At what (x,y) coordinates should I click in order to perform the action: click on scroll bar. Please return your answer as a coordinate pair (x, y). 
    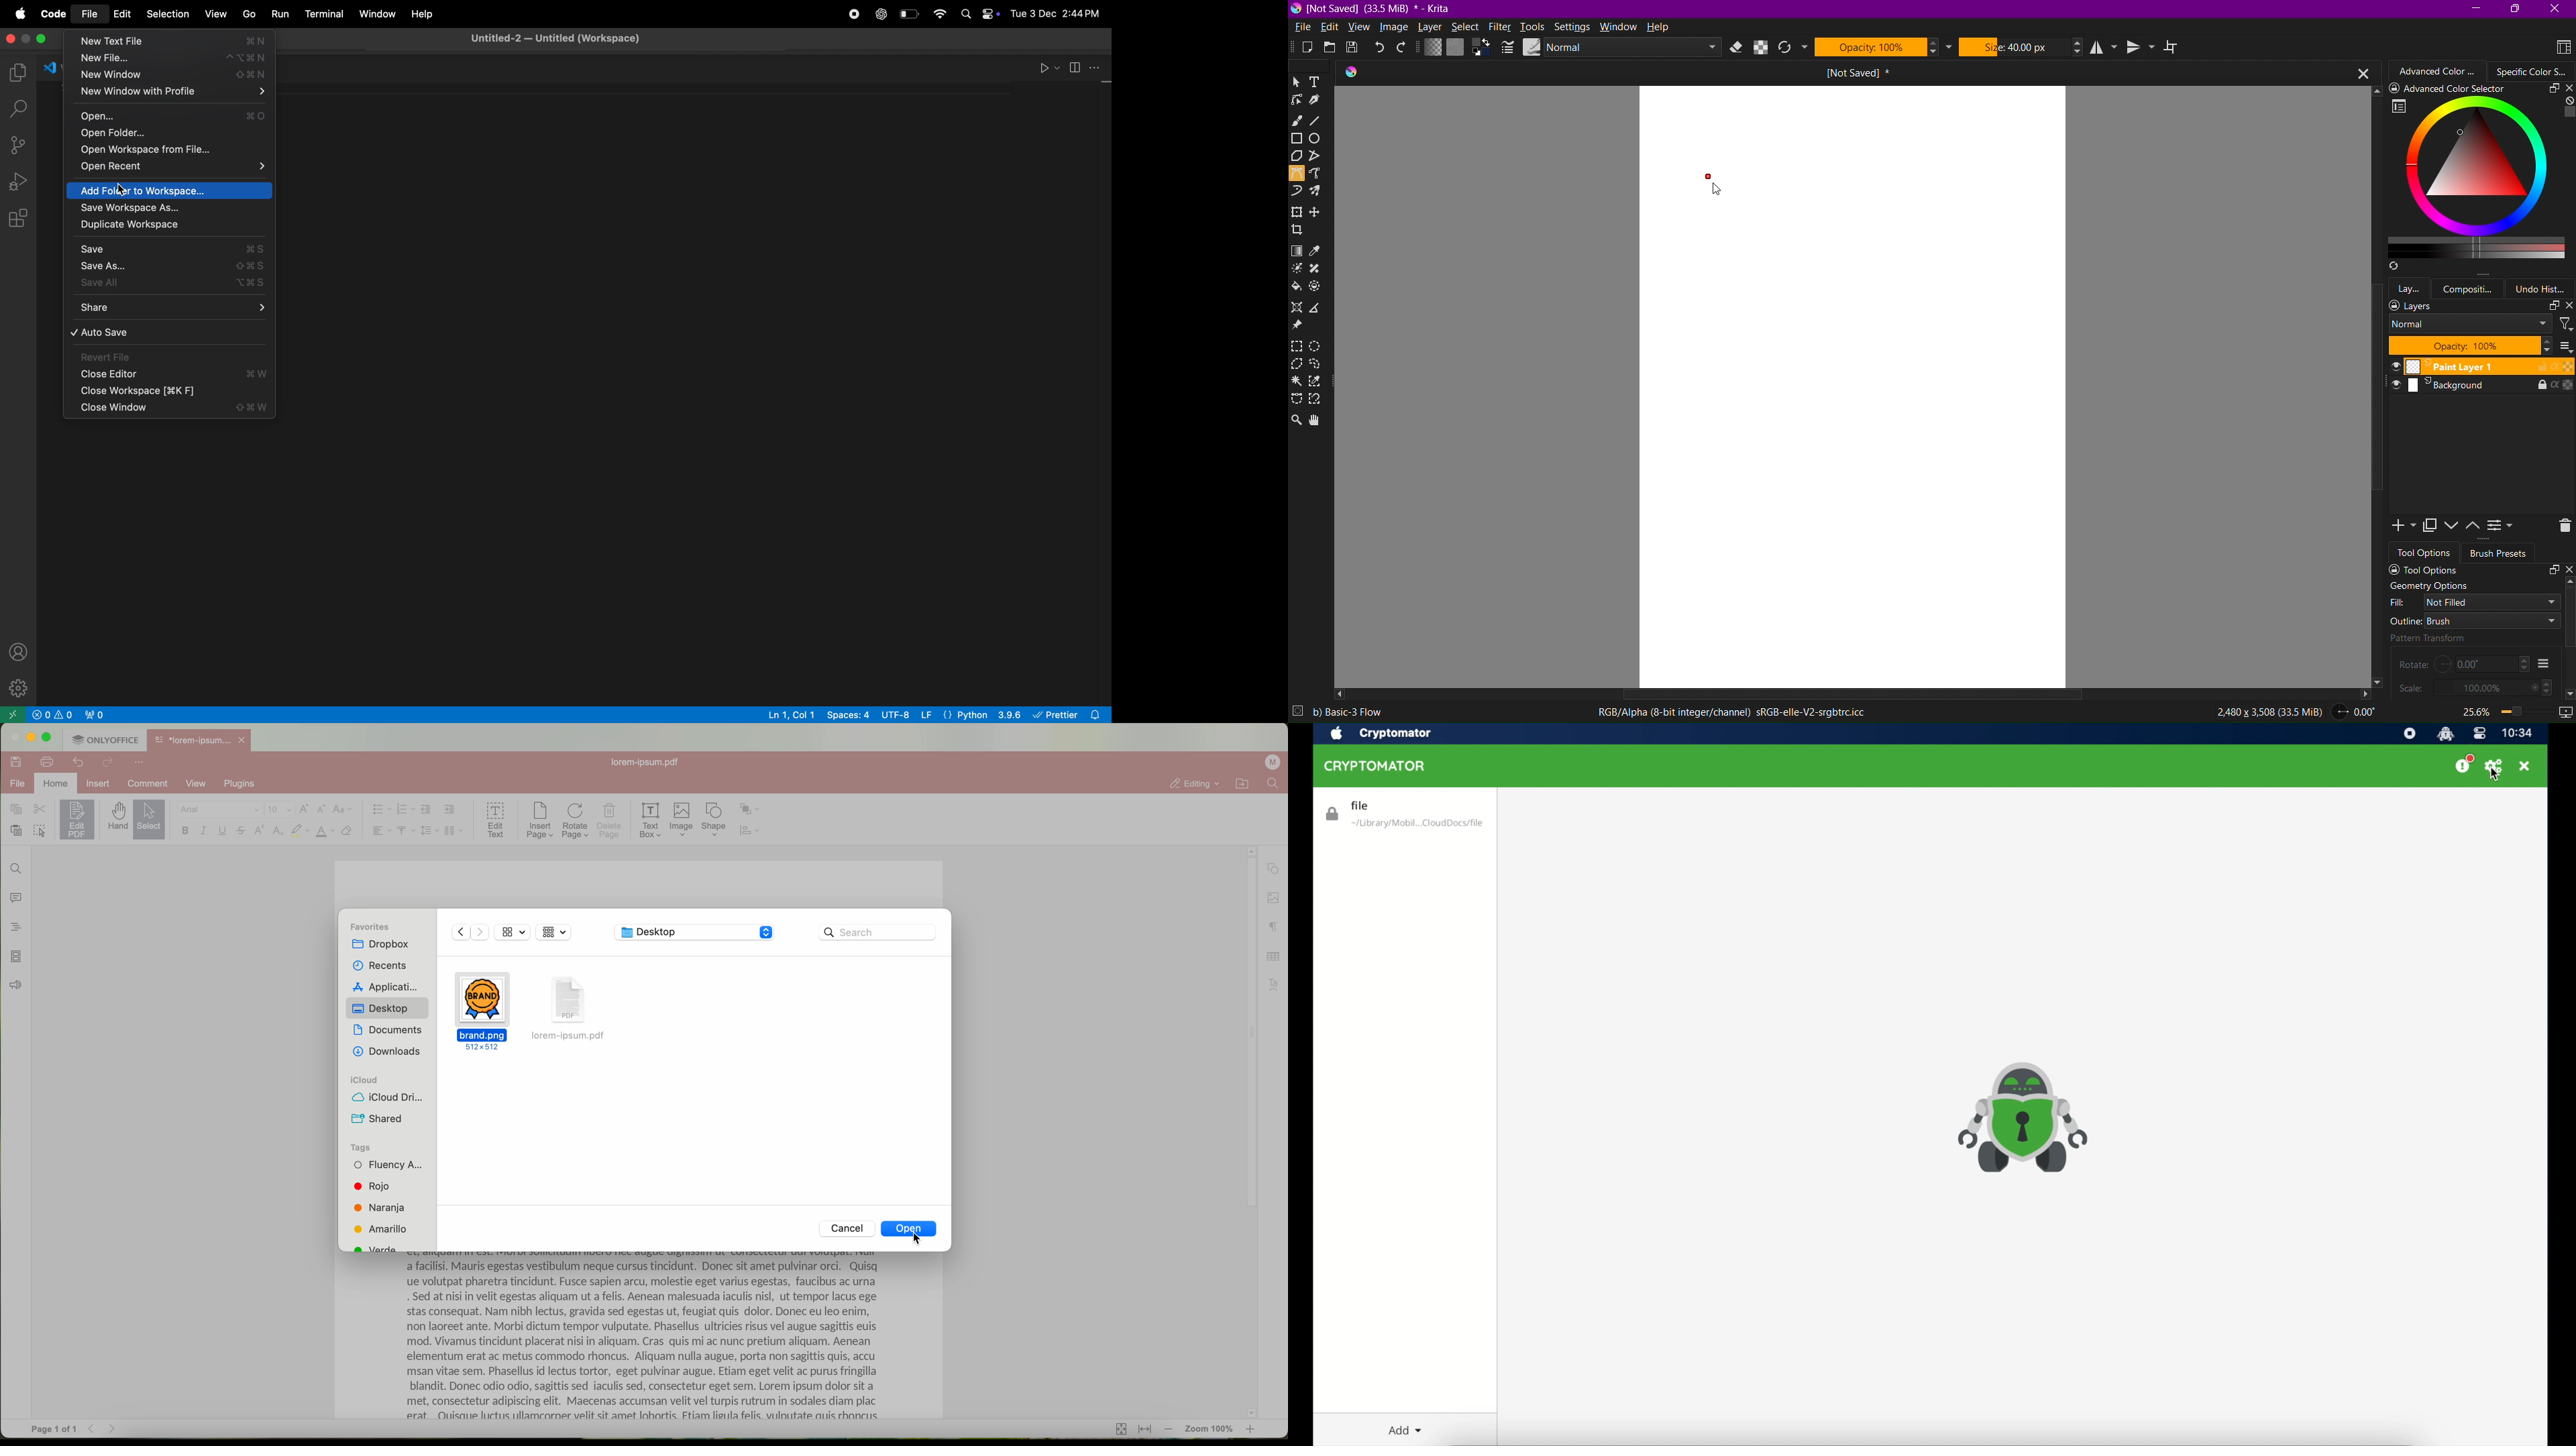
    Looking at the image, I should click on (1246, 1133).